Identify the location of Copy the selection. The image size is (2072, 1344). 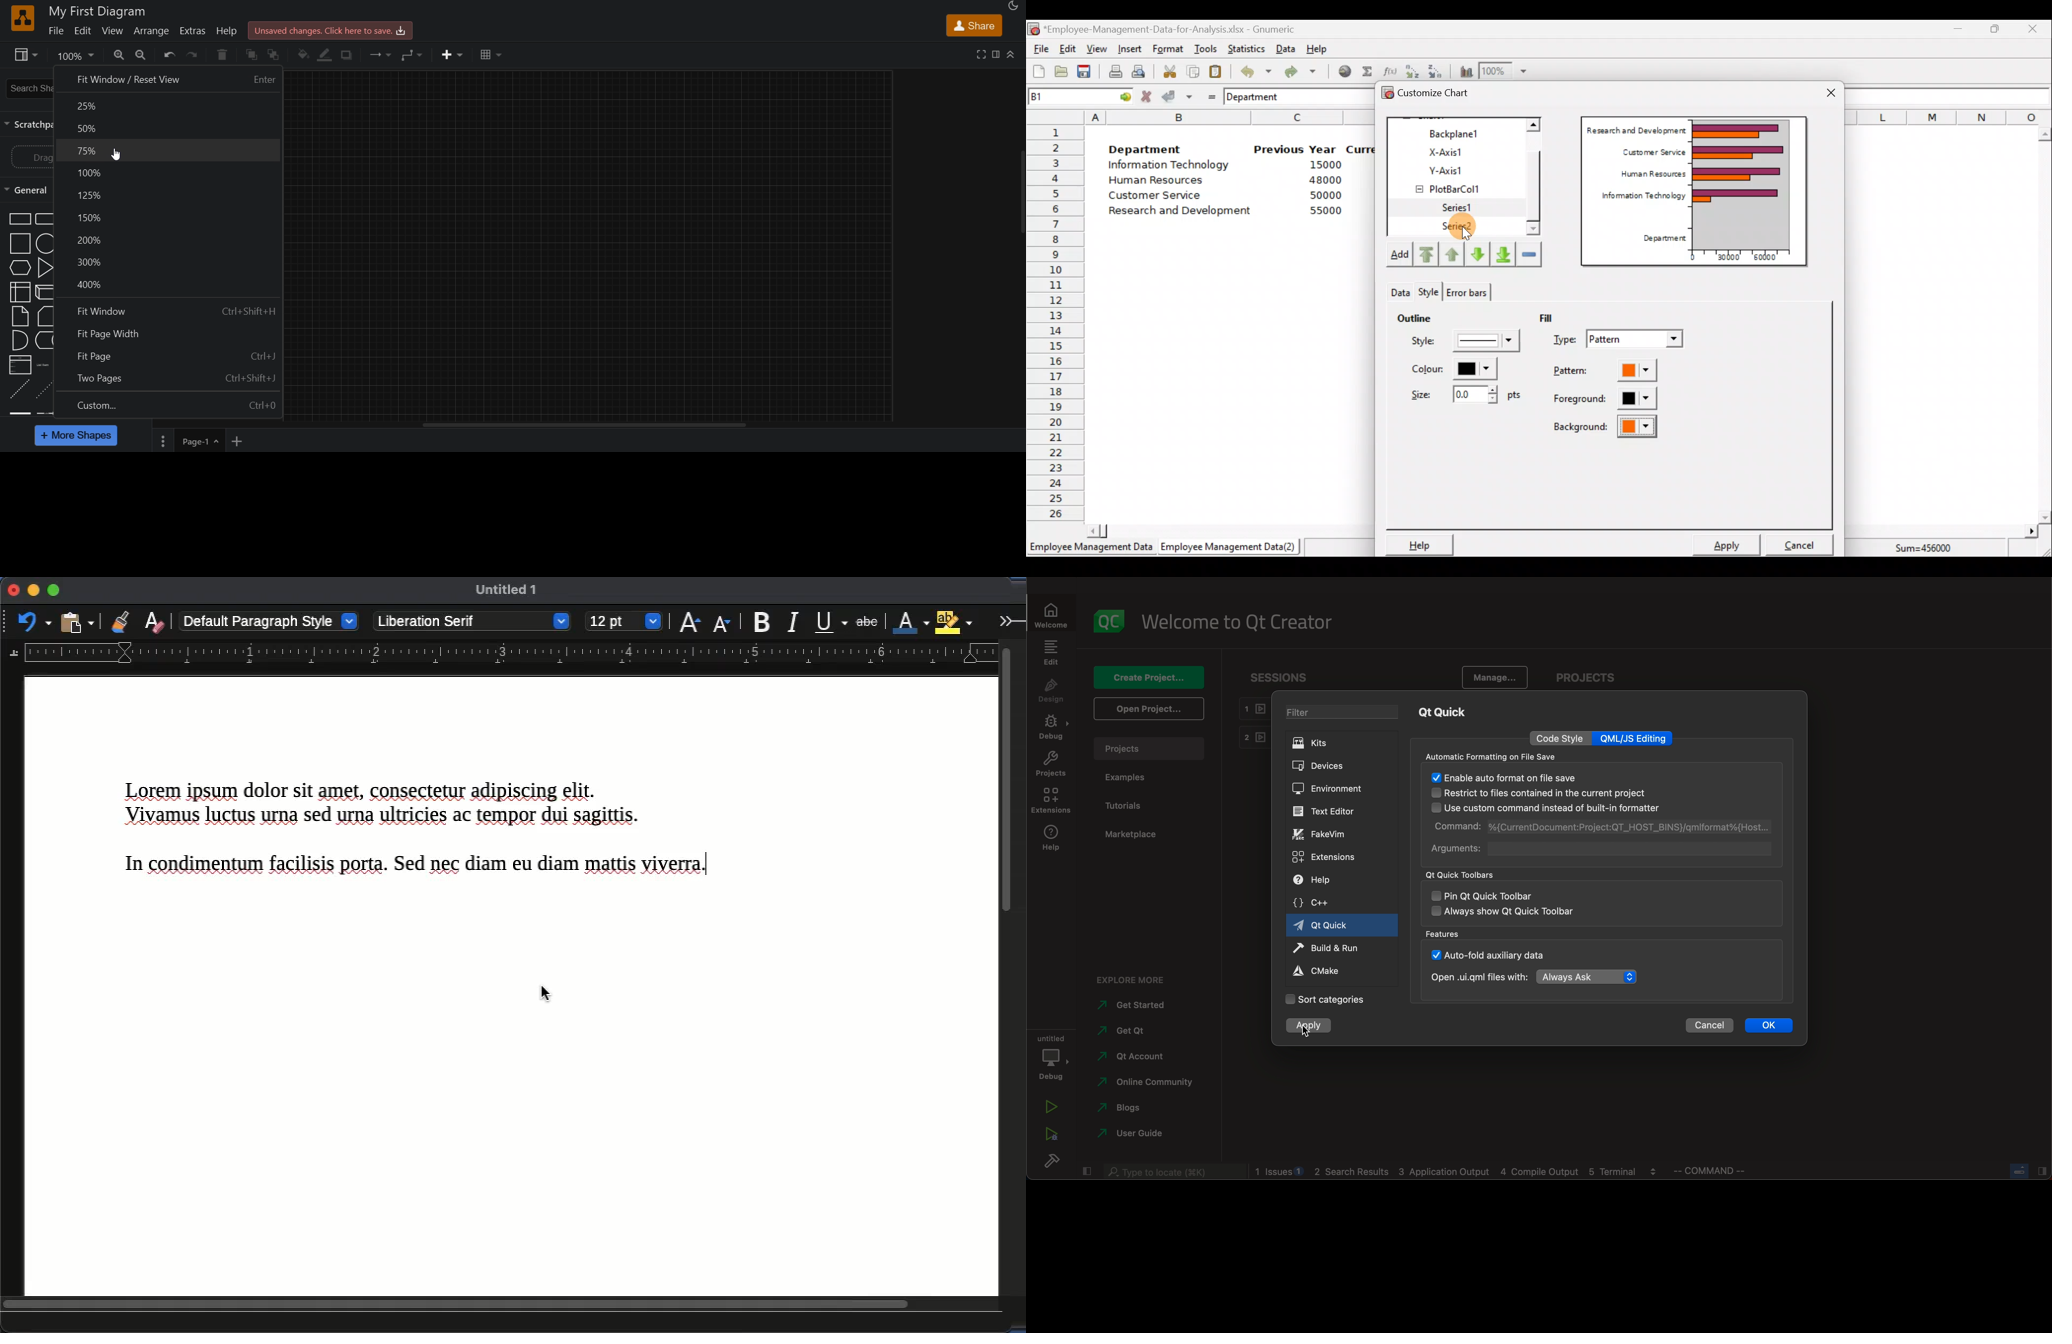
(1192, 69).